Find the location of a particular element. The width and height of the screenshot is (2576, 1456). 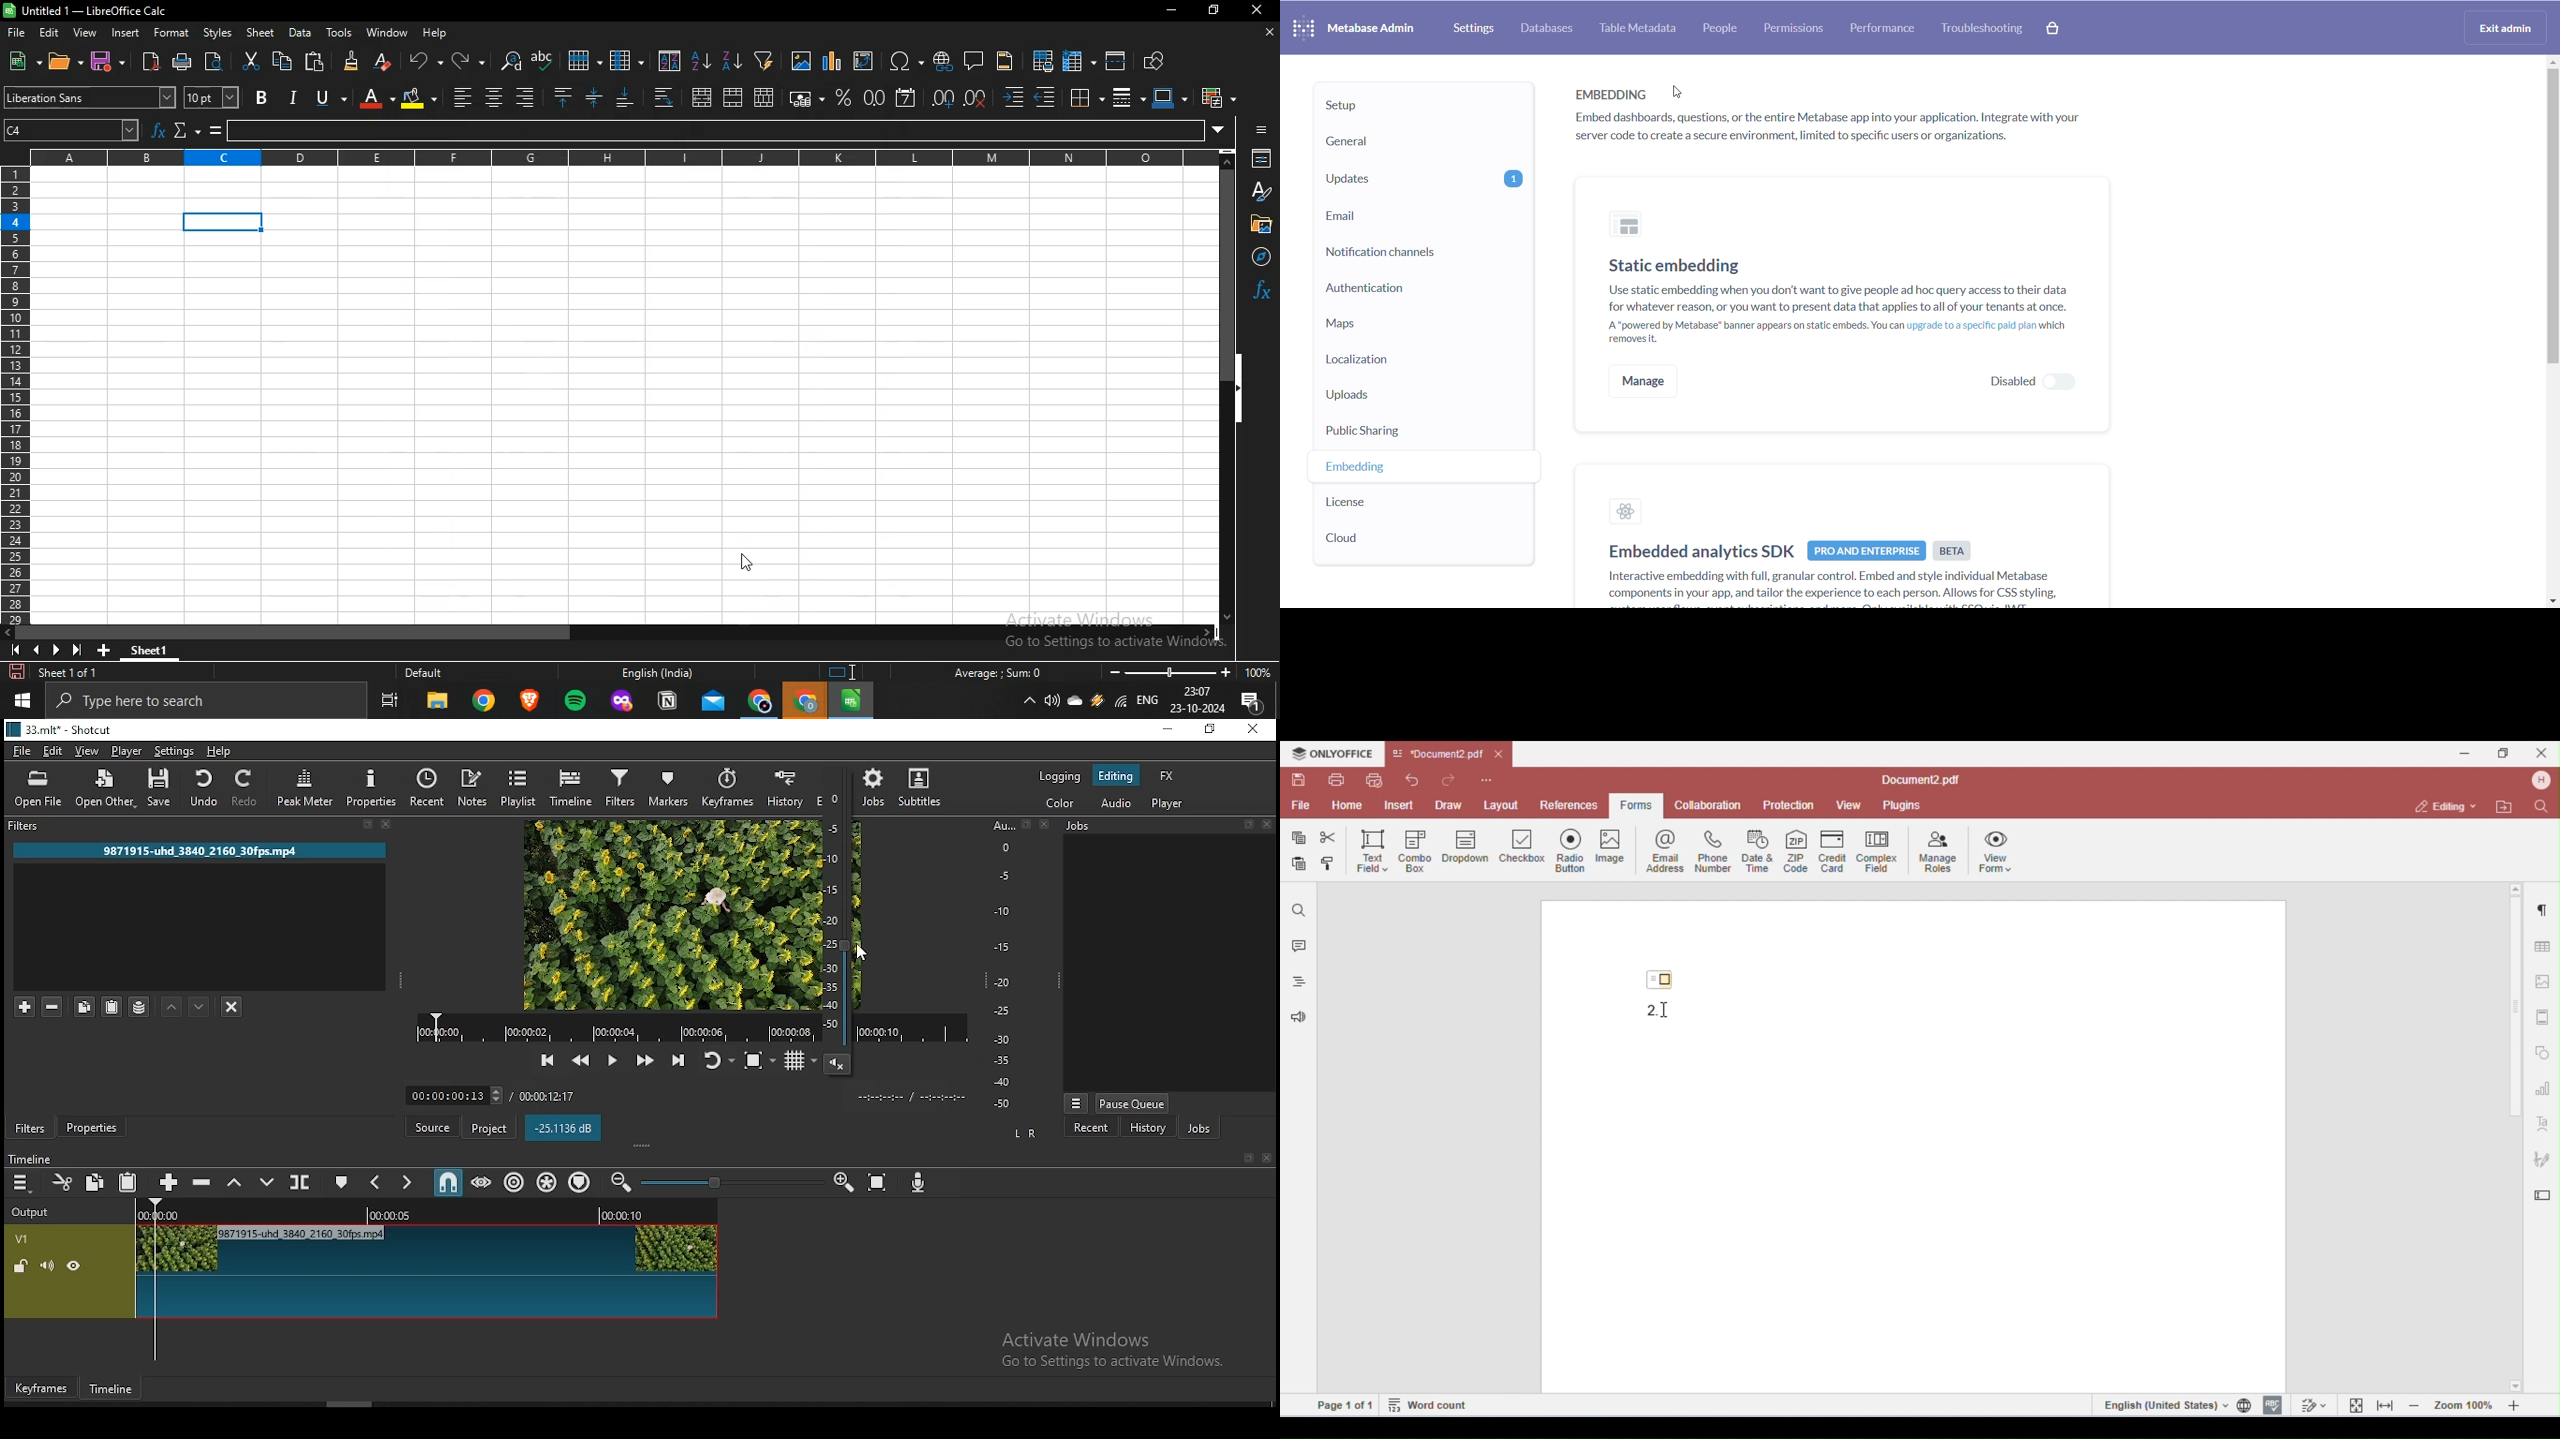

move filter down is located at coordinates (201, 1007).